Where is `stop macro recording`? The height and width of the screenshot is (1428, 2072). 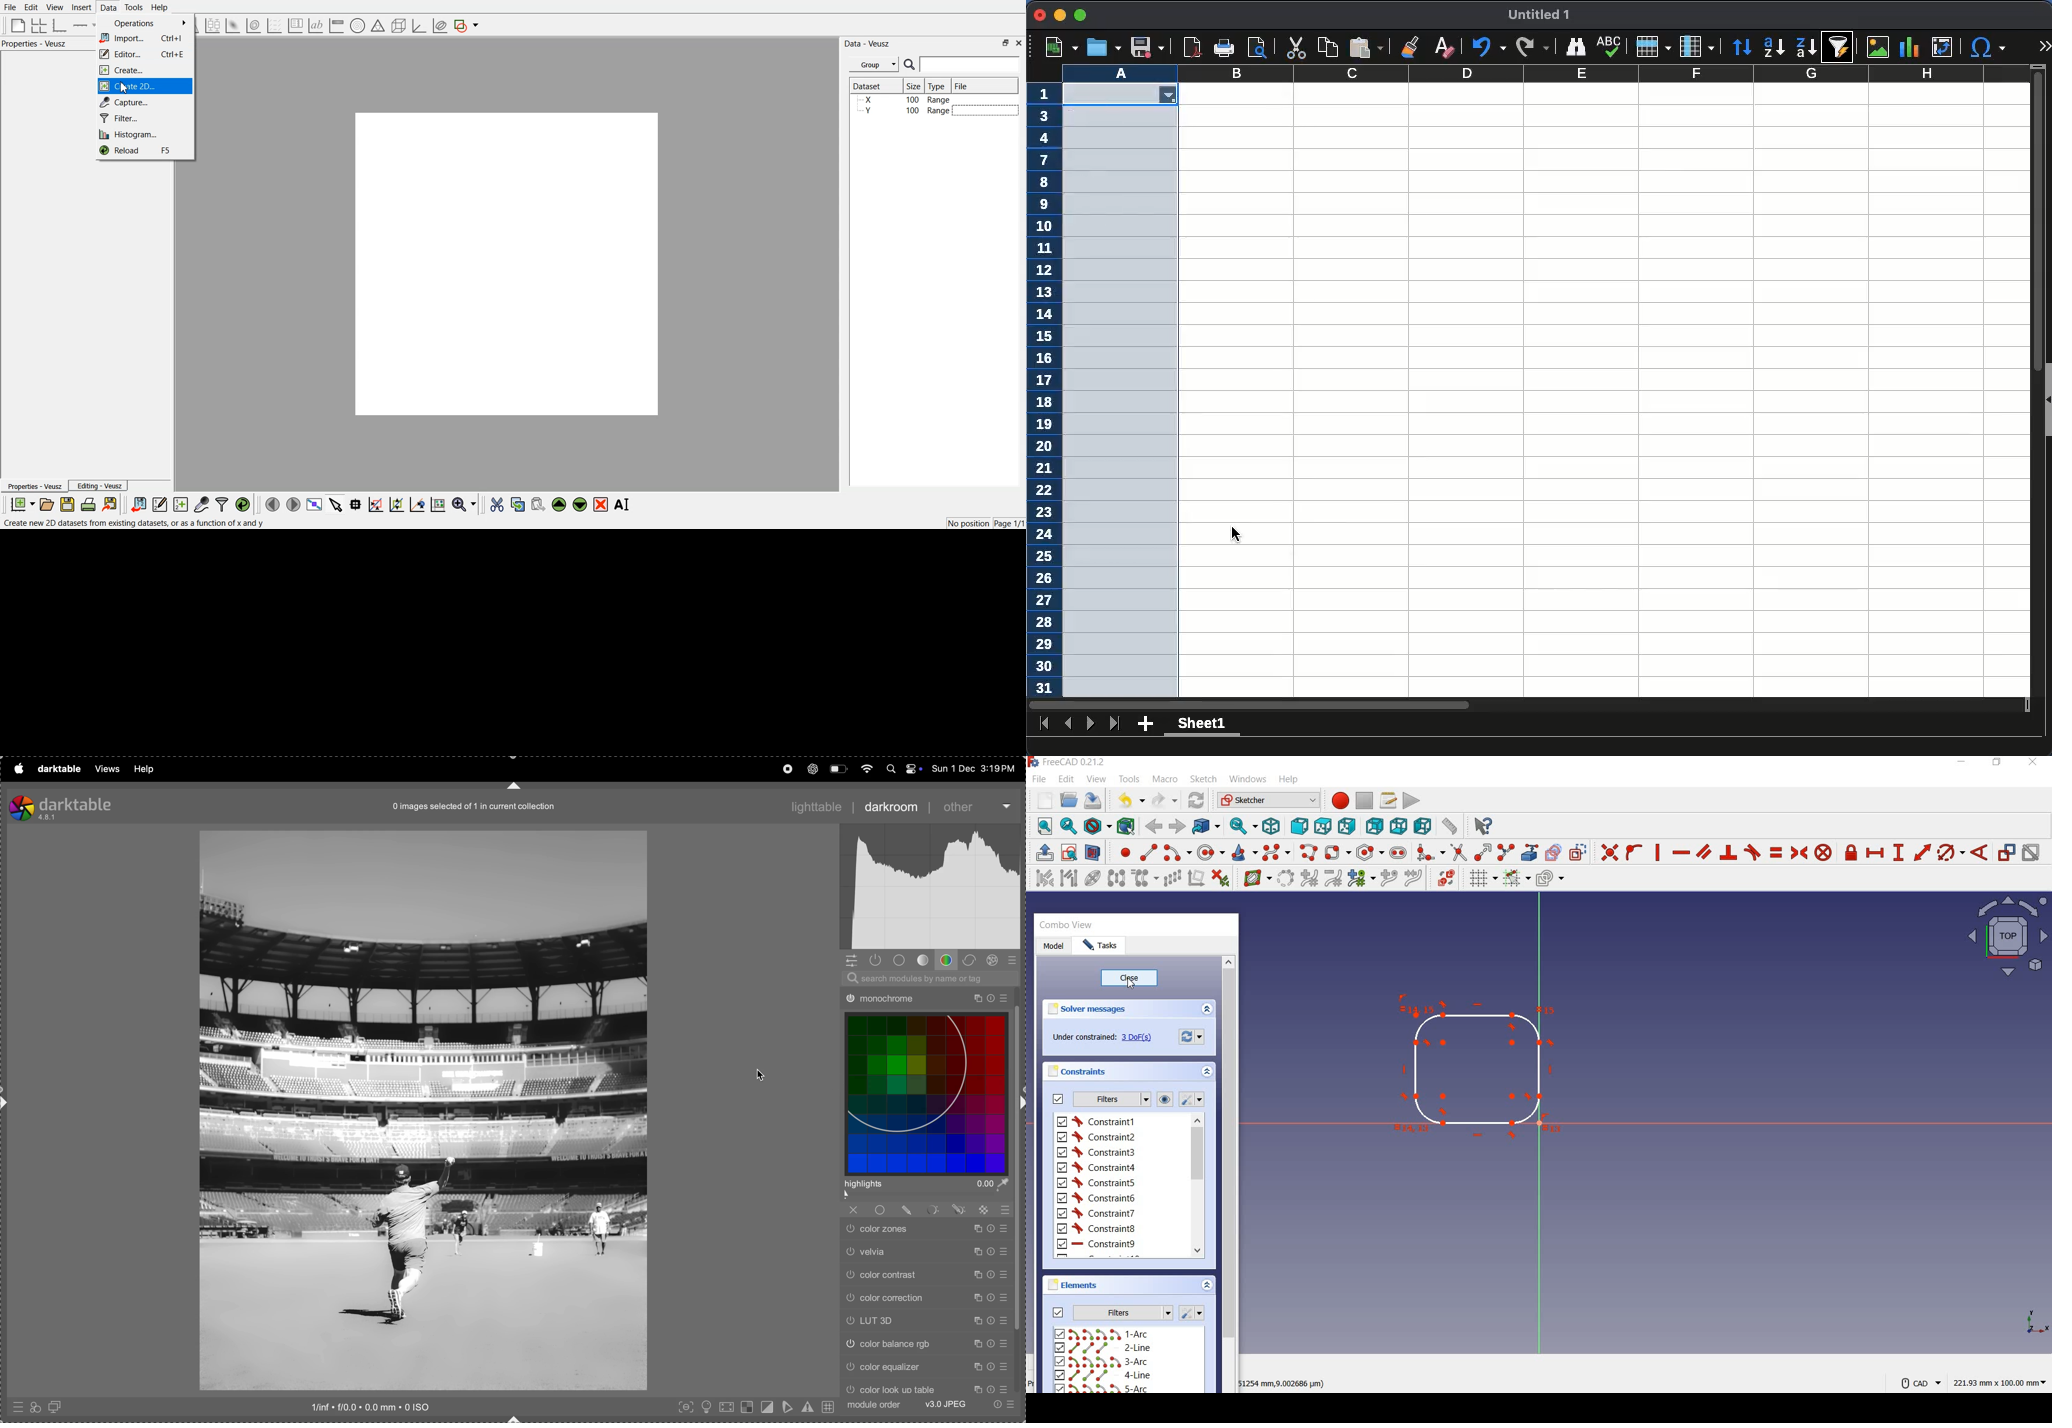
stop macro recording is located at coordinates (1365, 801).